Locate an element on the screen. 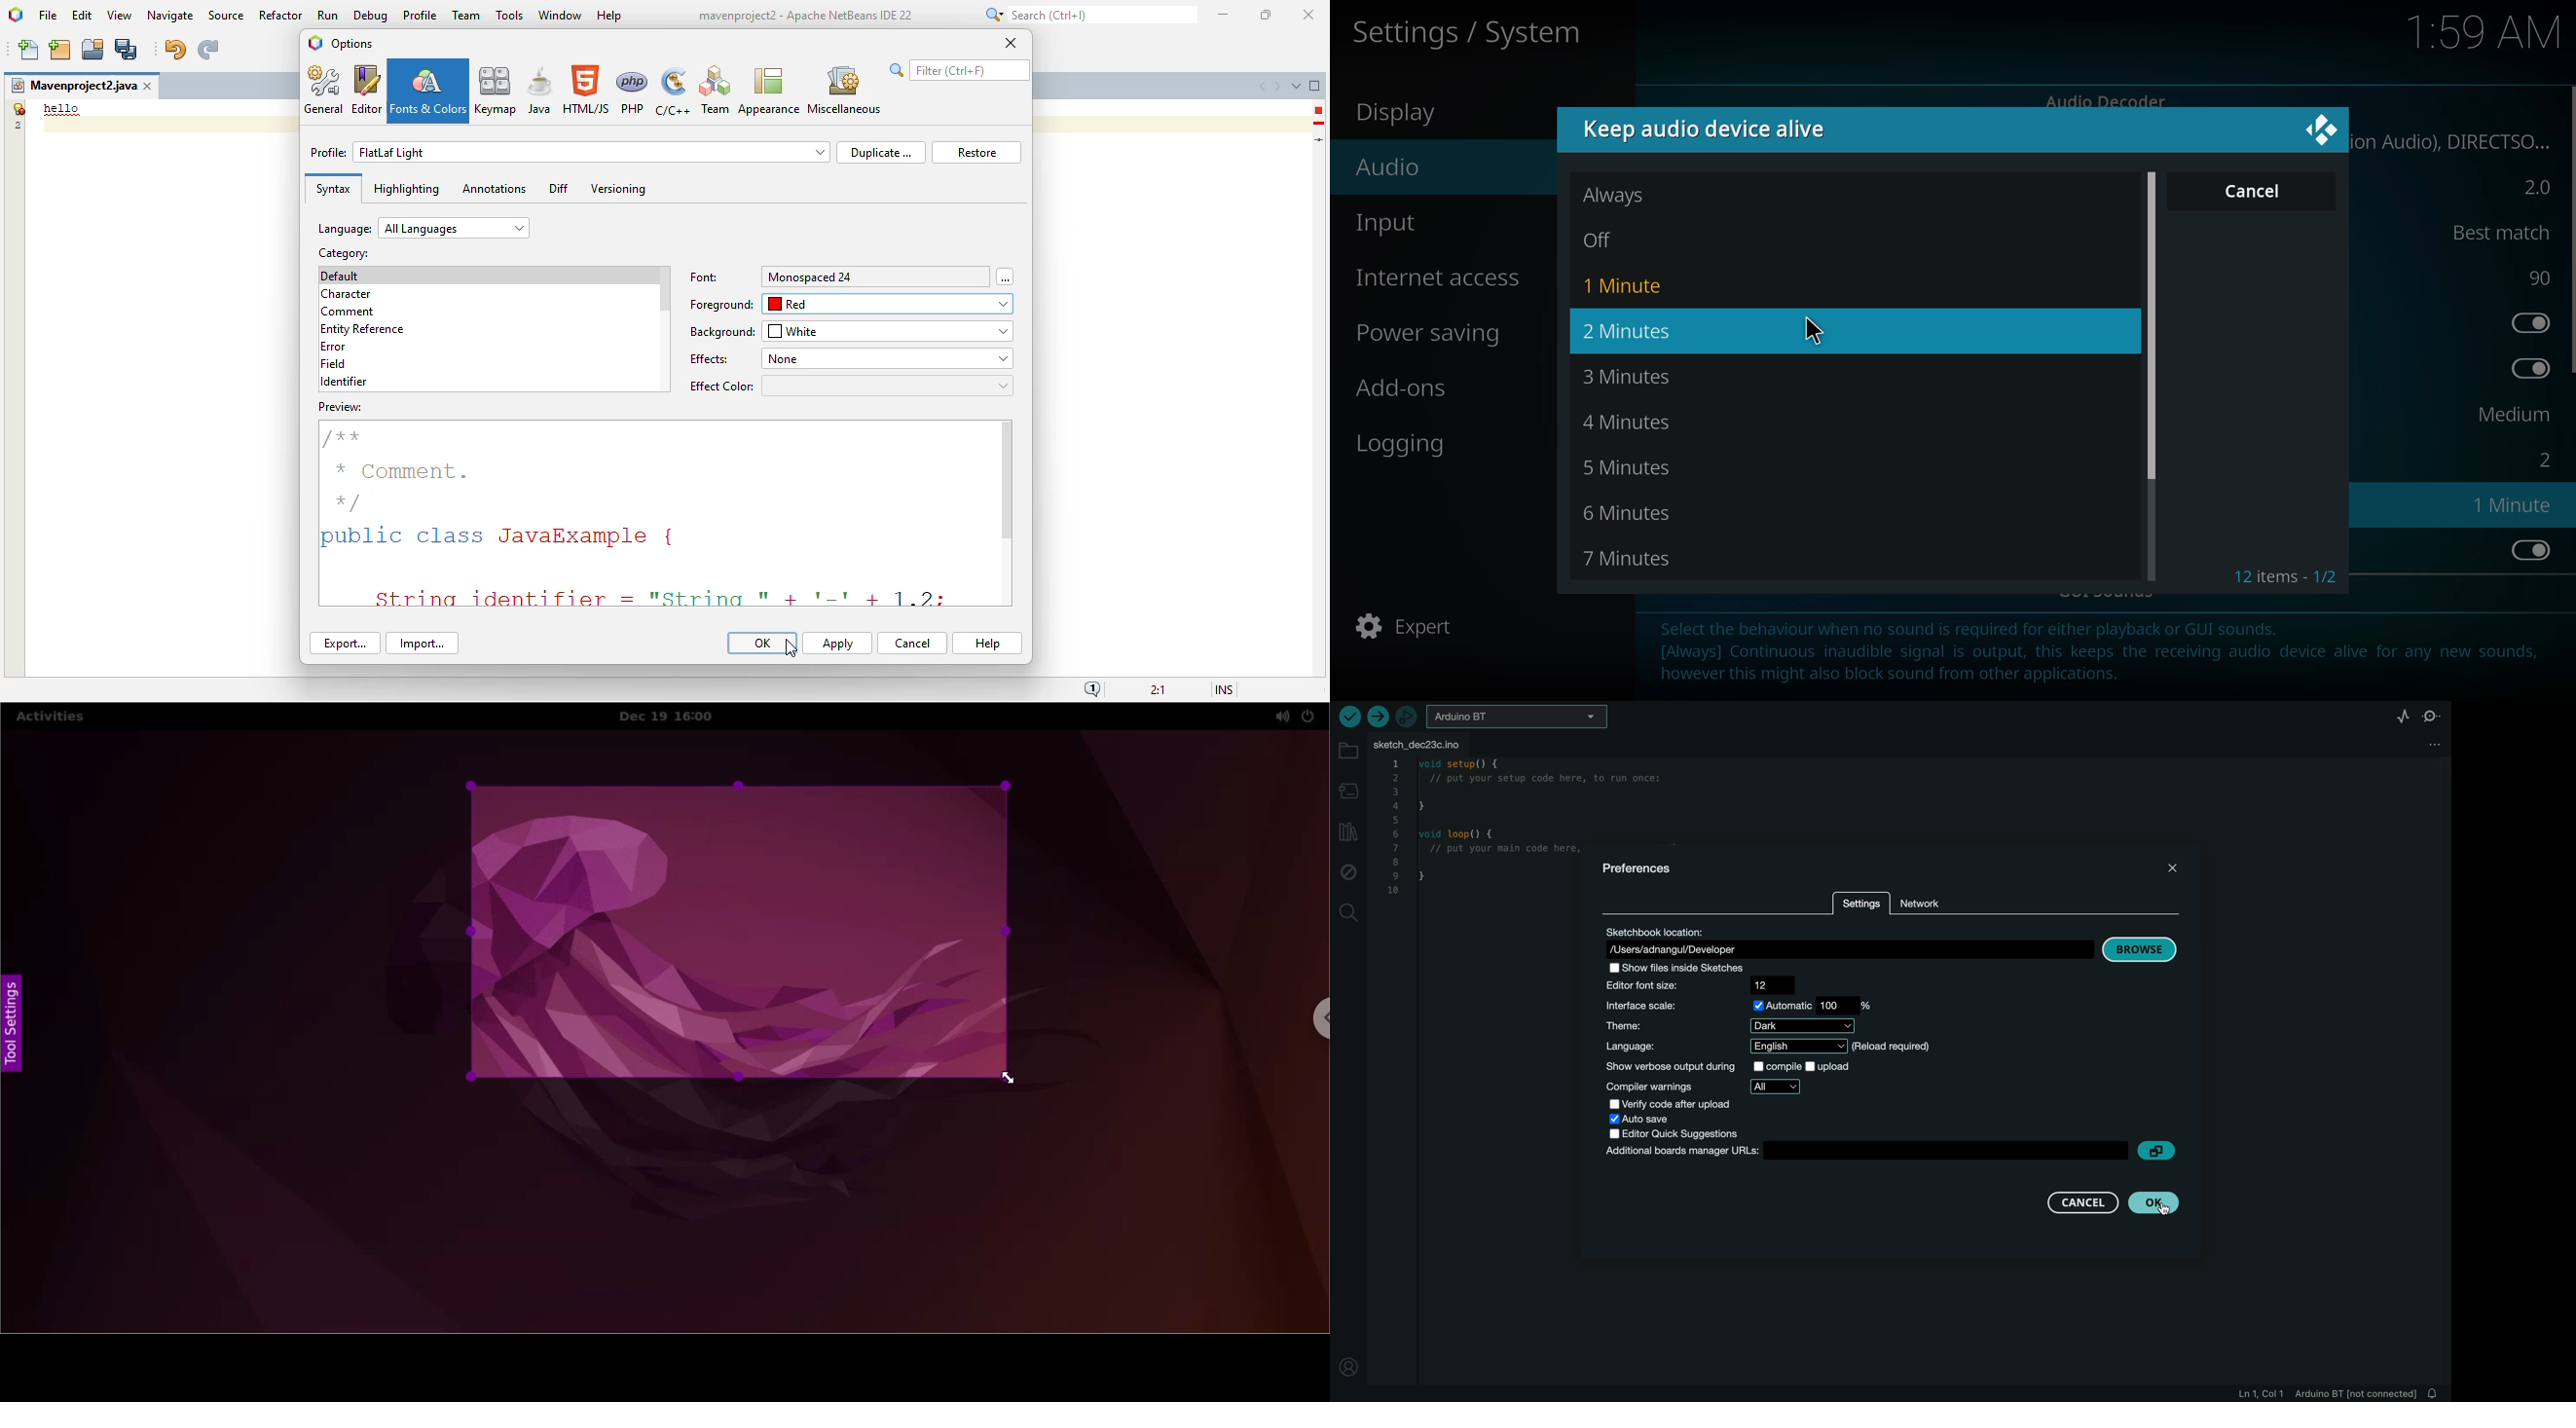 Image resolution: width=2576 pixels, height=1428 pixels. info is located at coordinates (2104, 655).